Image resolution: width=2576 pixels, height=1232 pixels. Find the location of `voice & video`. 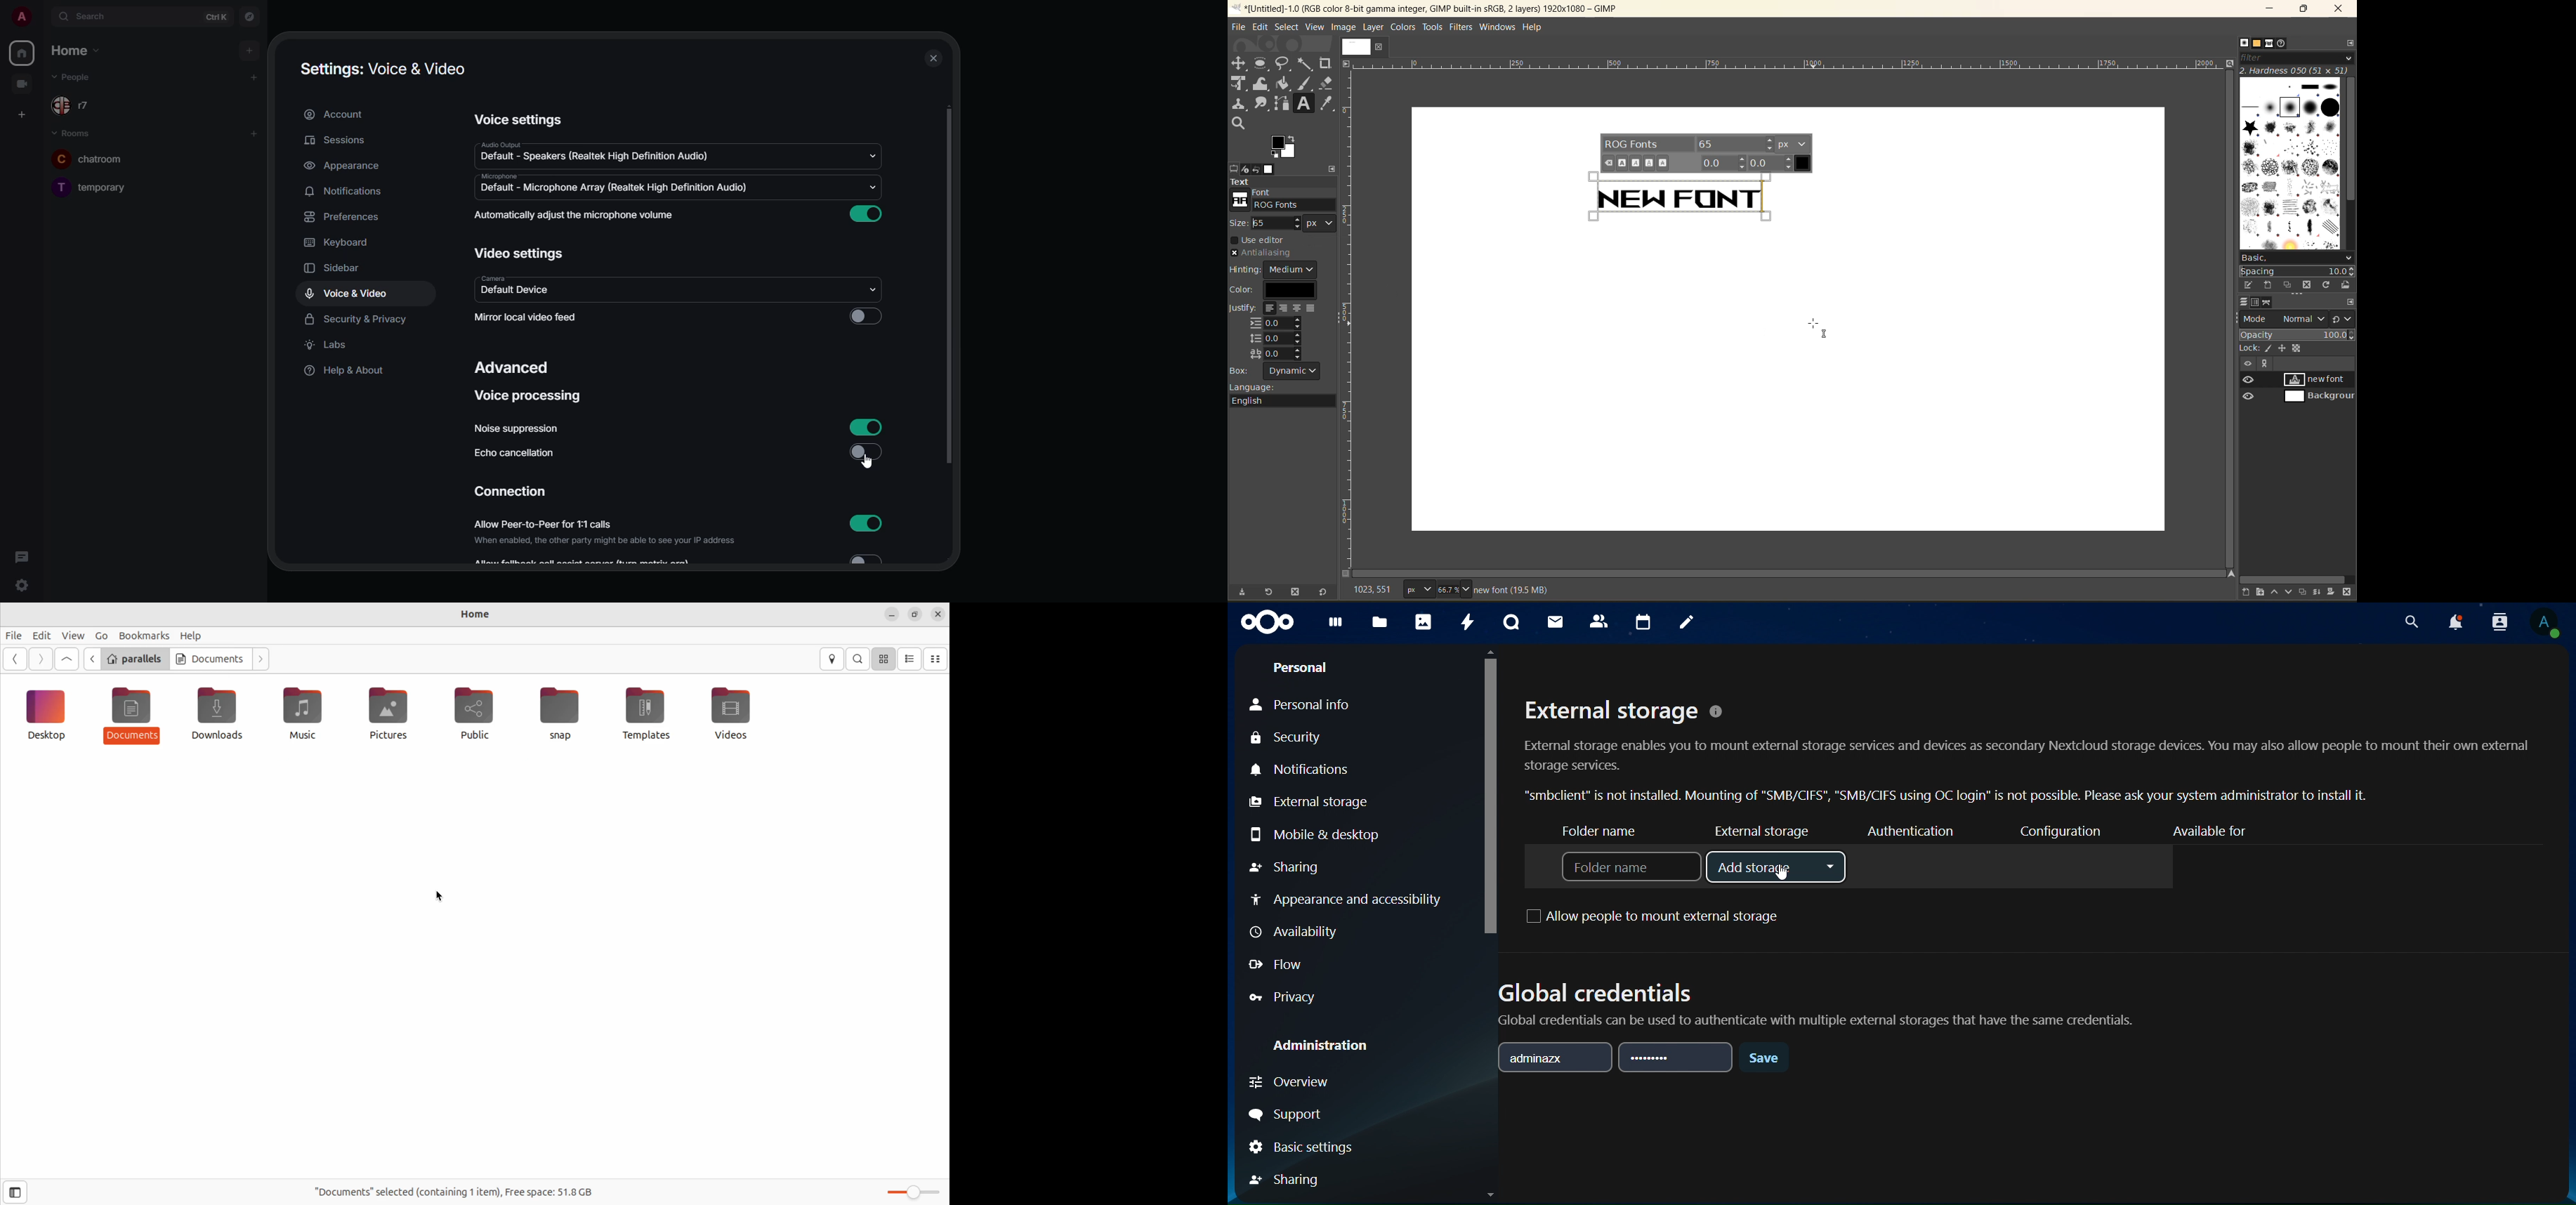

voice & video is located at coordinates (347, 295).